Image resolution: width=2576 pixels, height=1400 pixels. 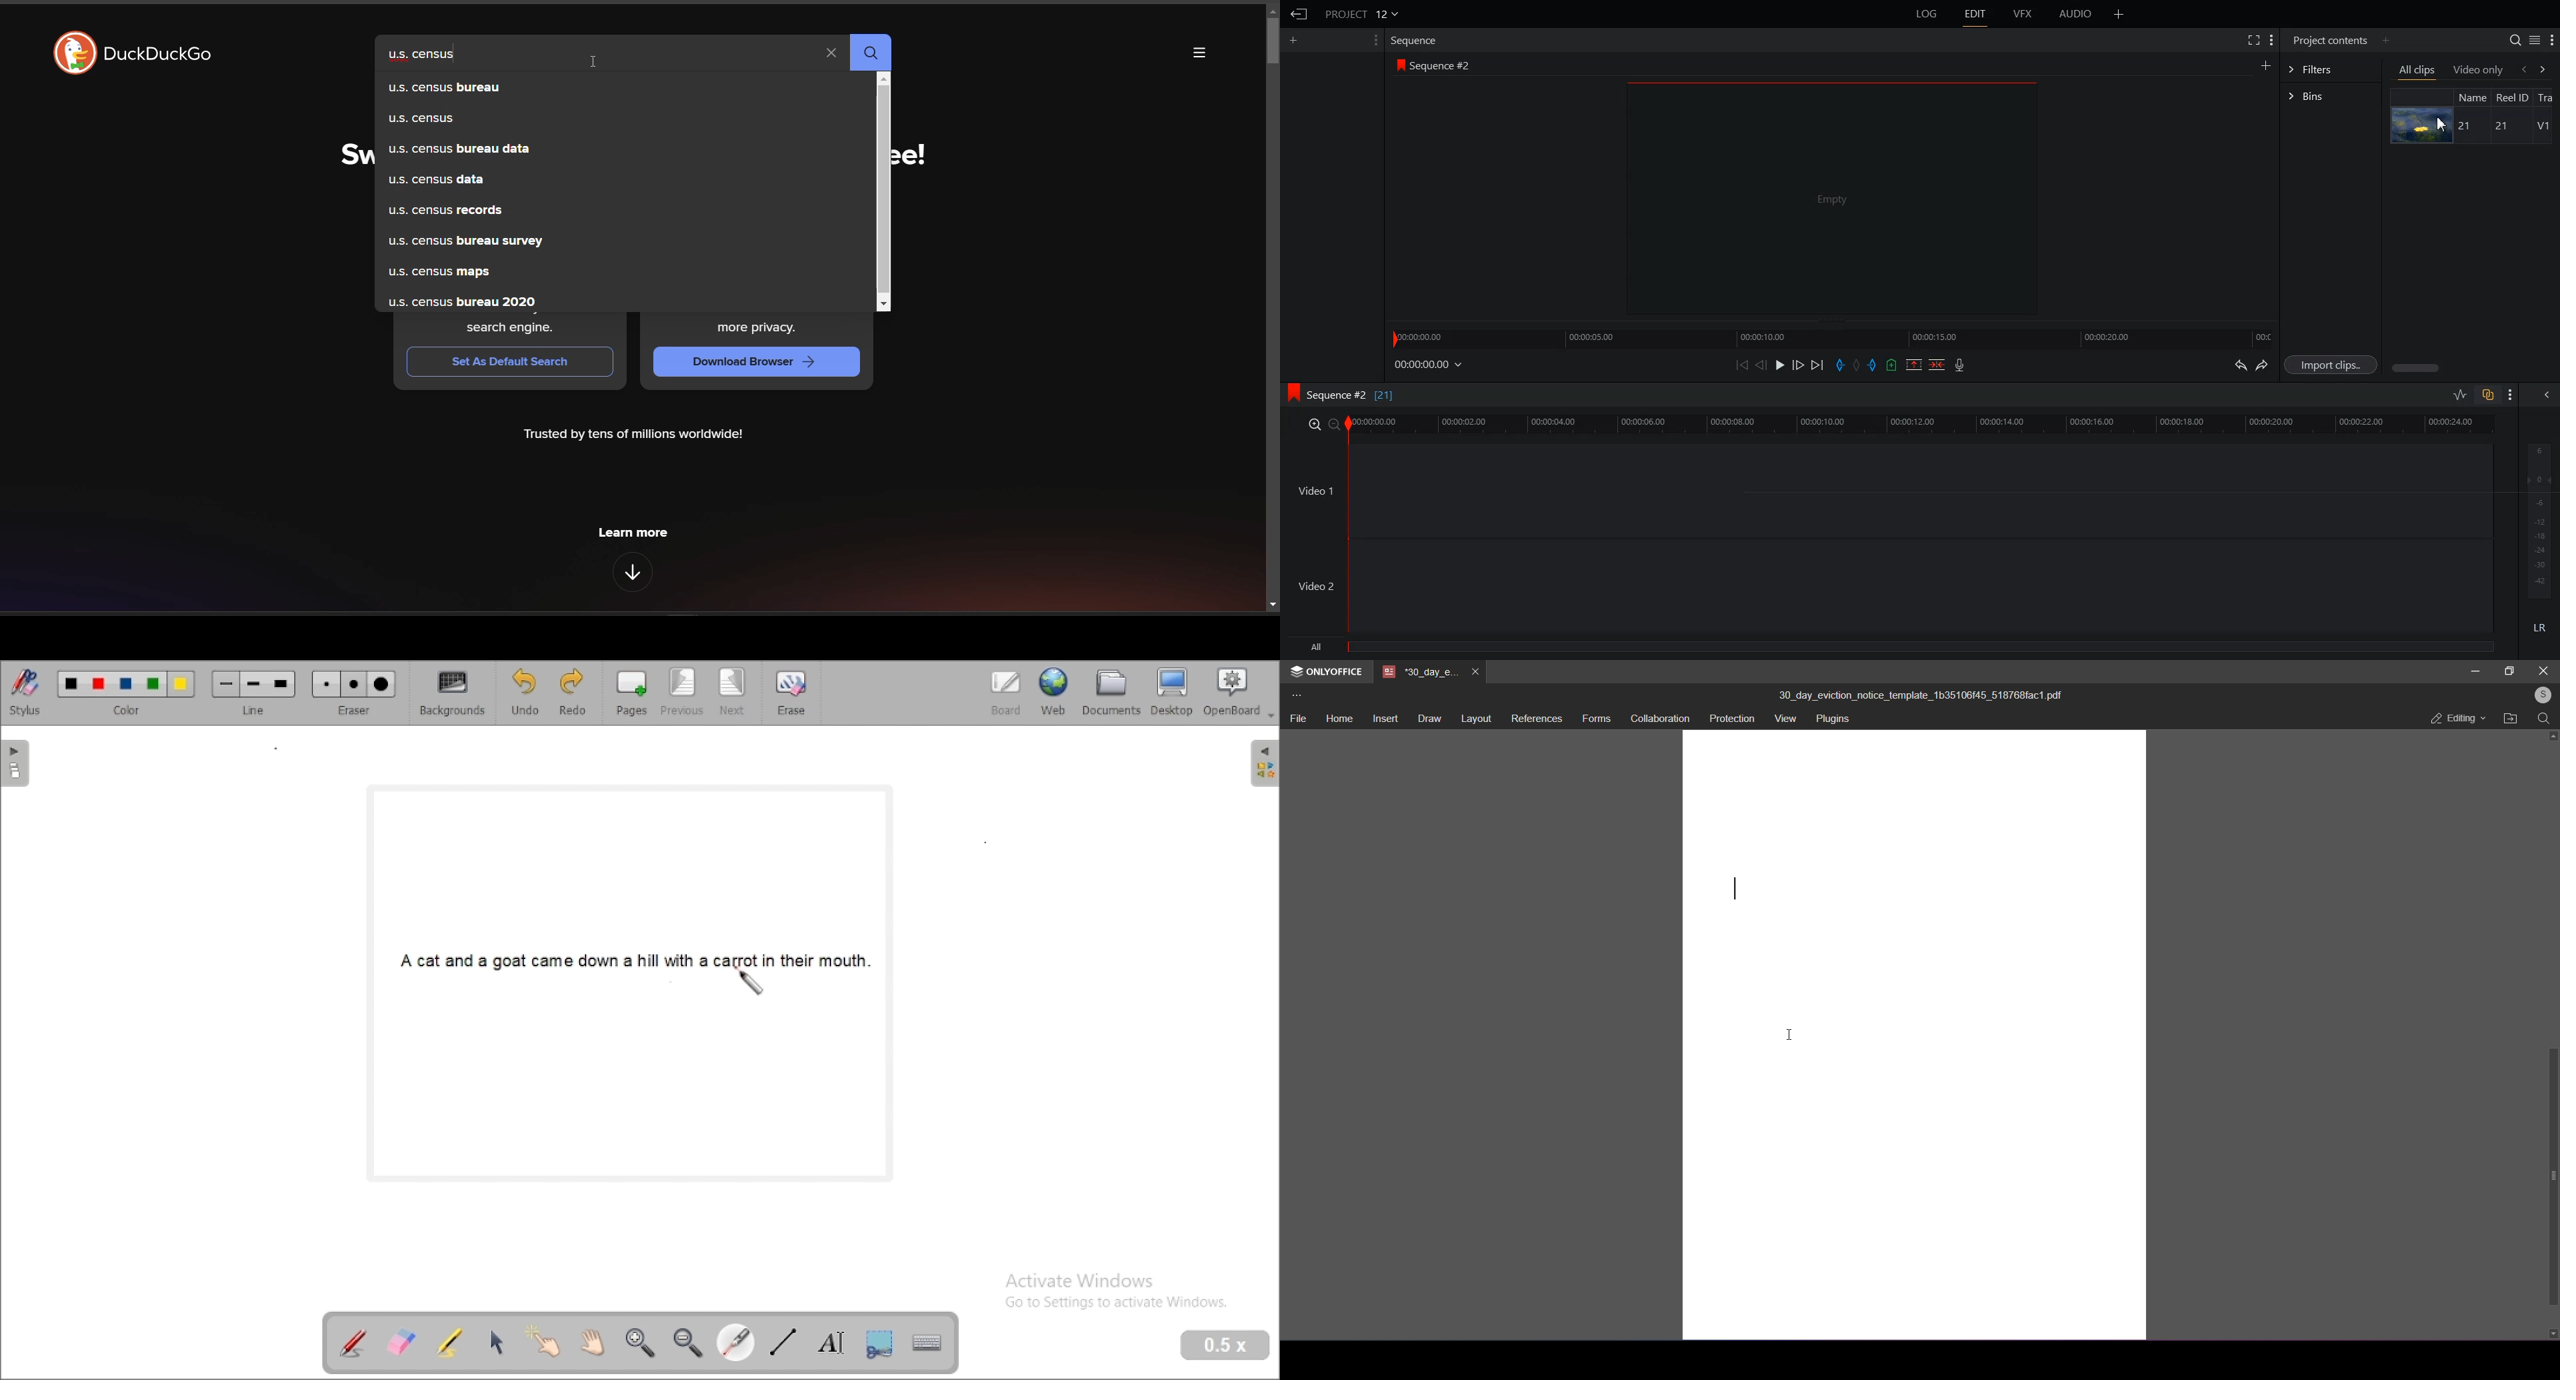 I want to click on Show Setting Menu, so click(x=1375, y=40).